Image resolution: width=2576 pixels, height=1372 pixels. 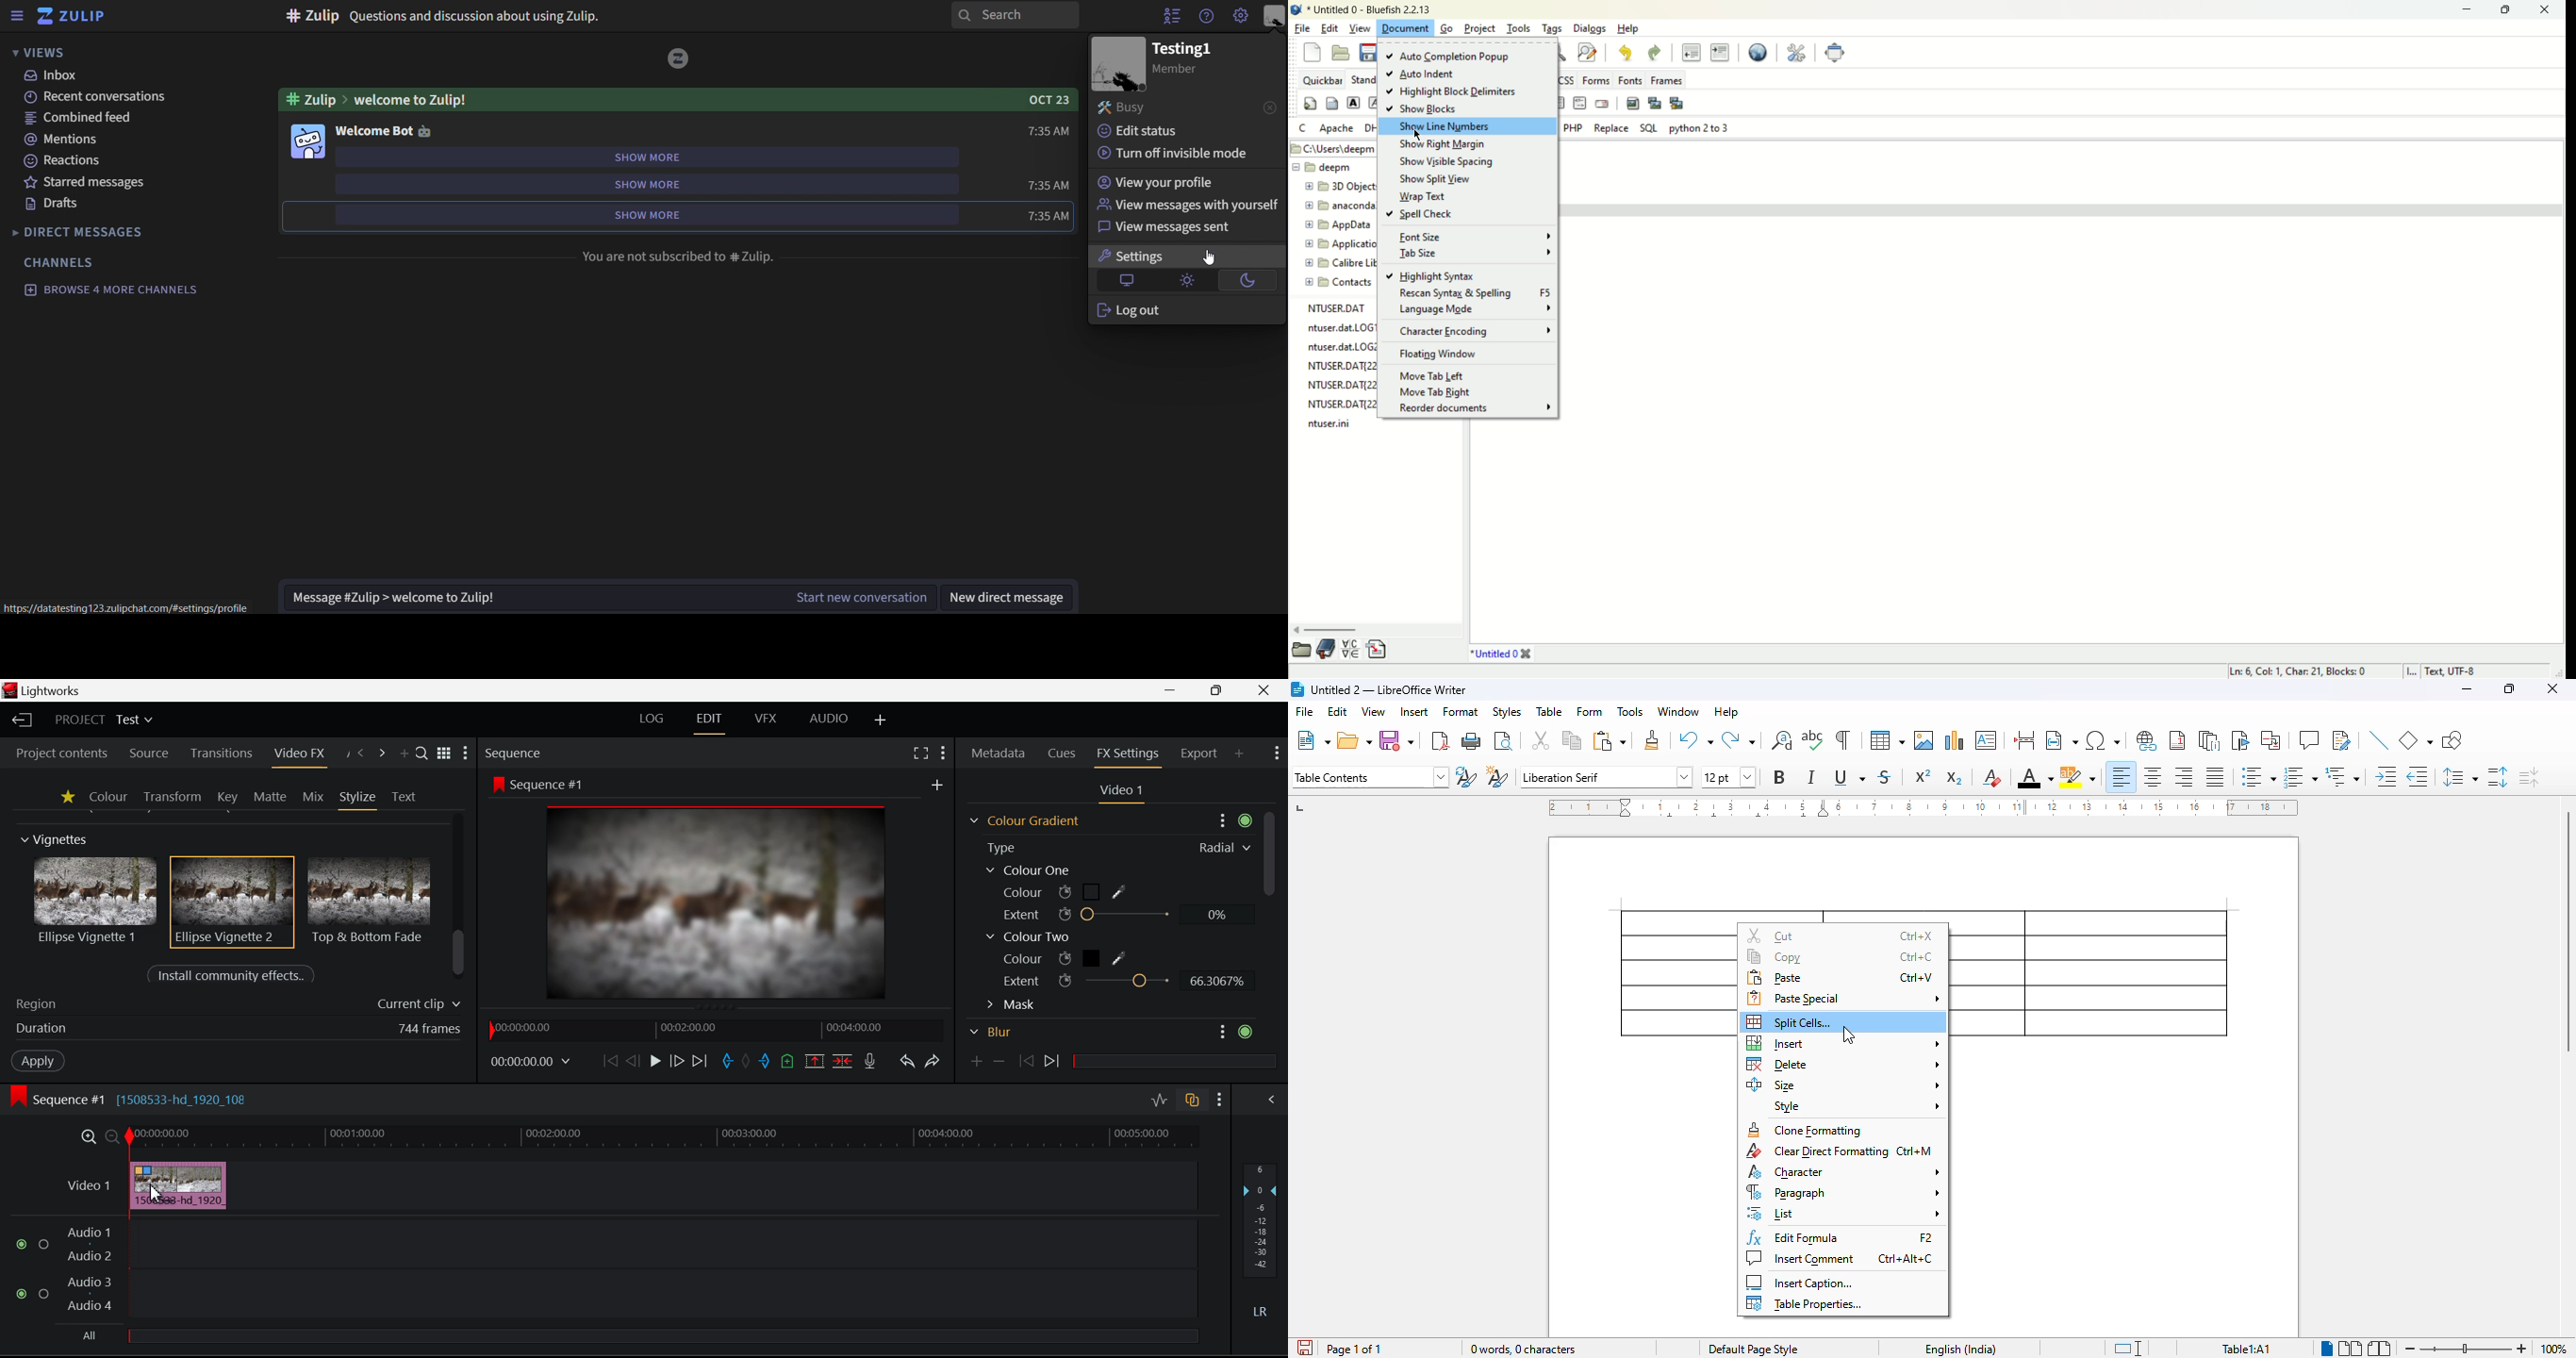 I want to click on Untitled 2-LibreOfficeWriter, so click(x=1390, y=689).